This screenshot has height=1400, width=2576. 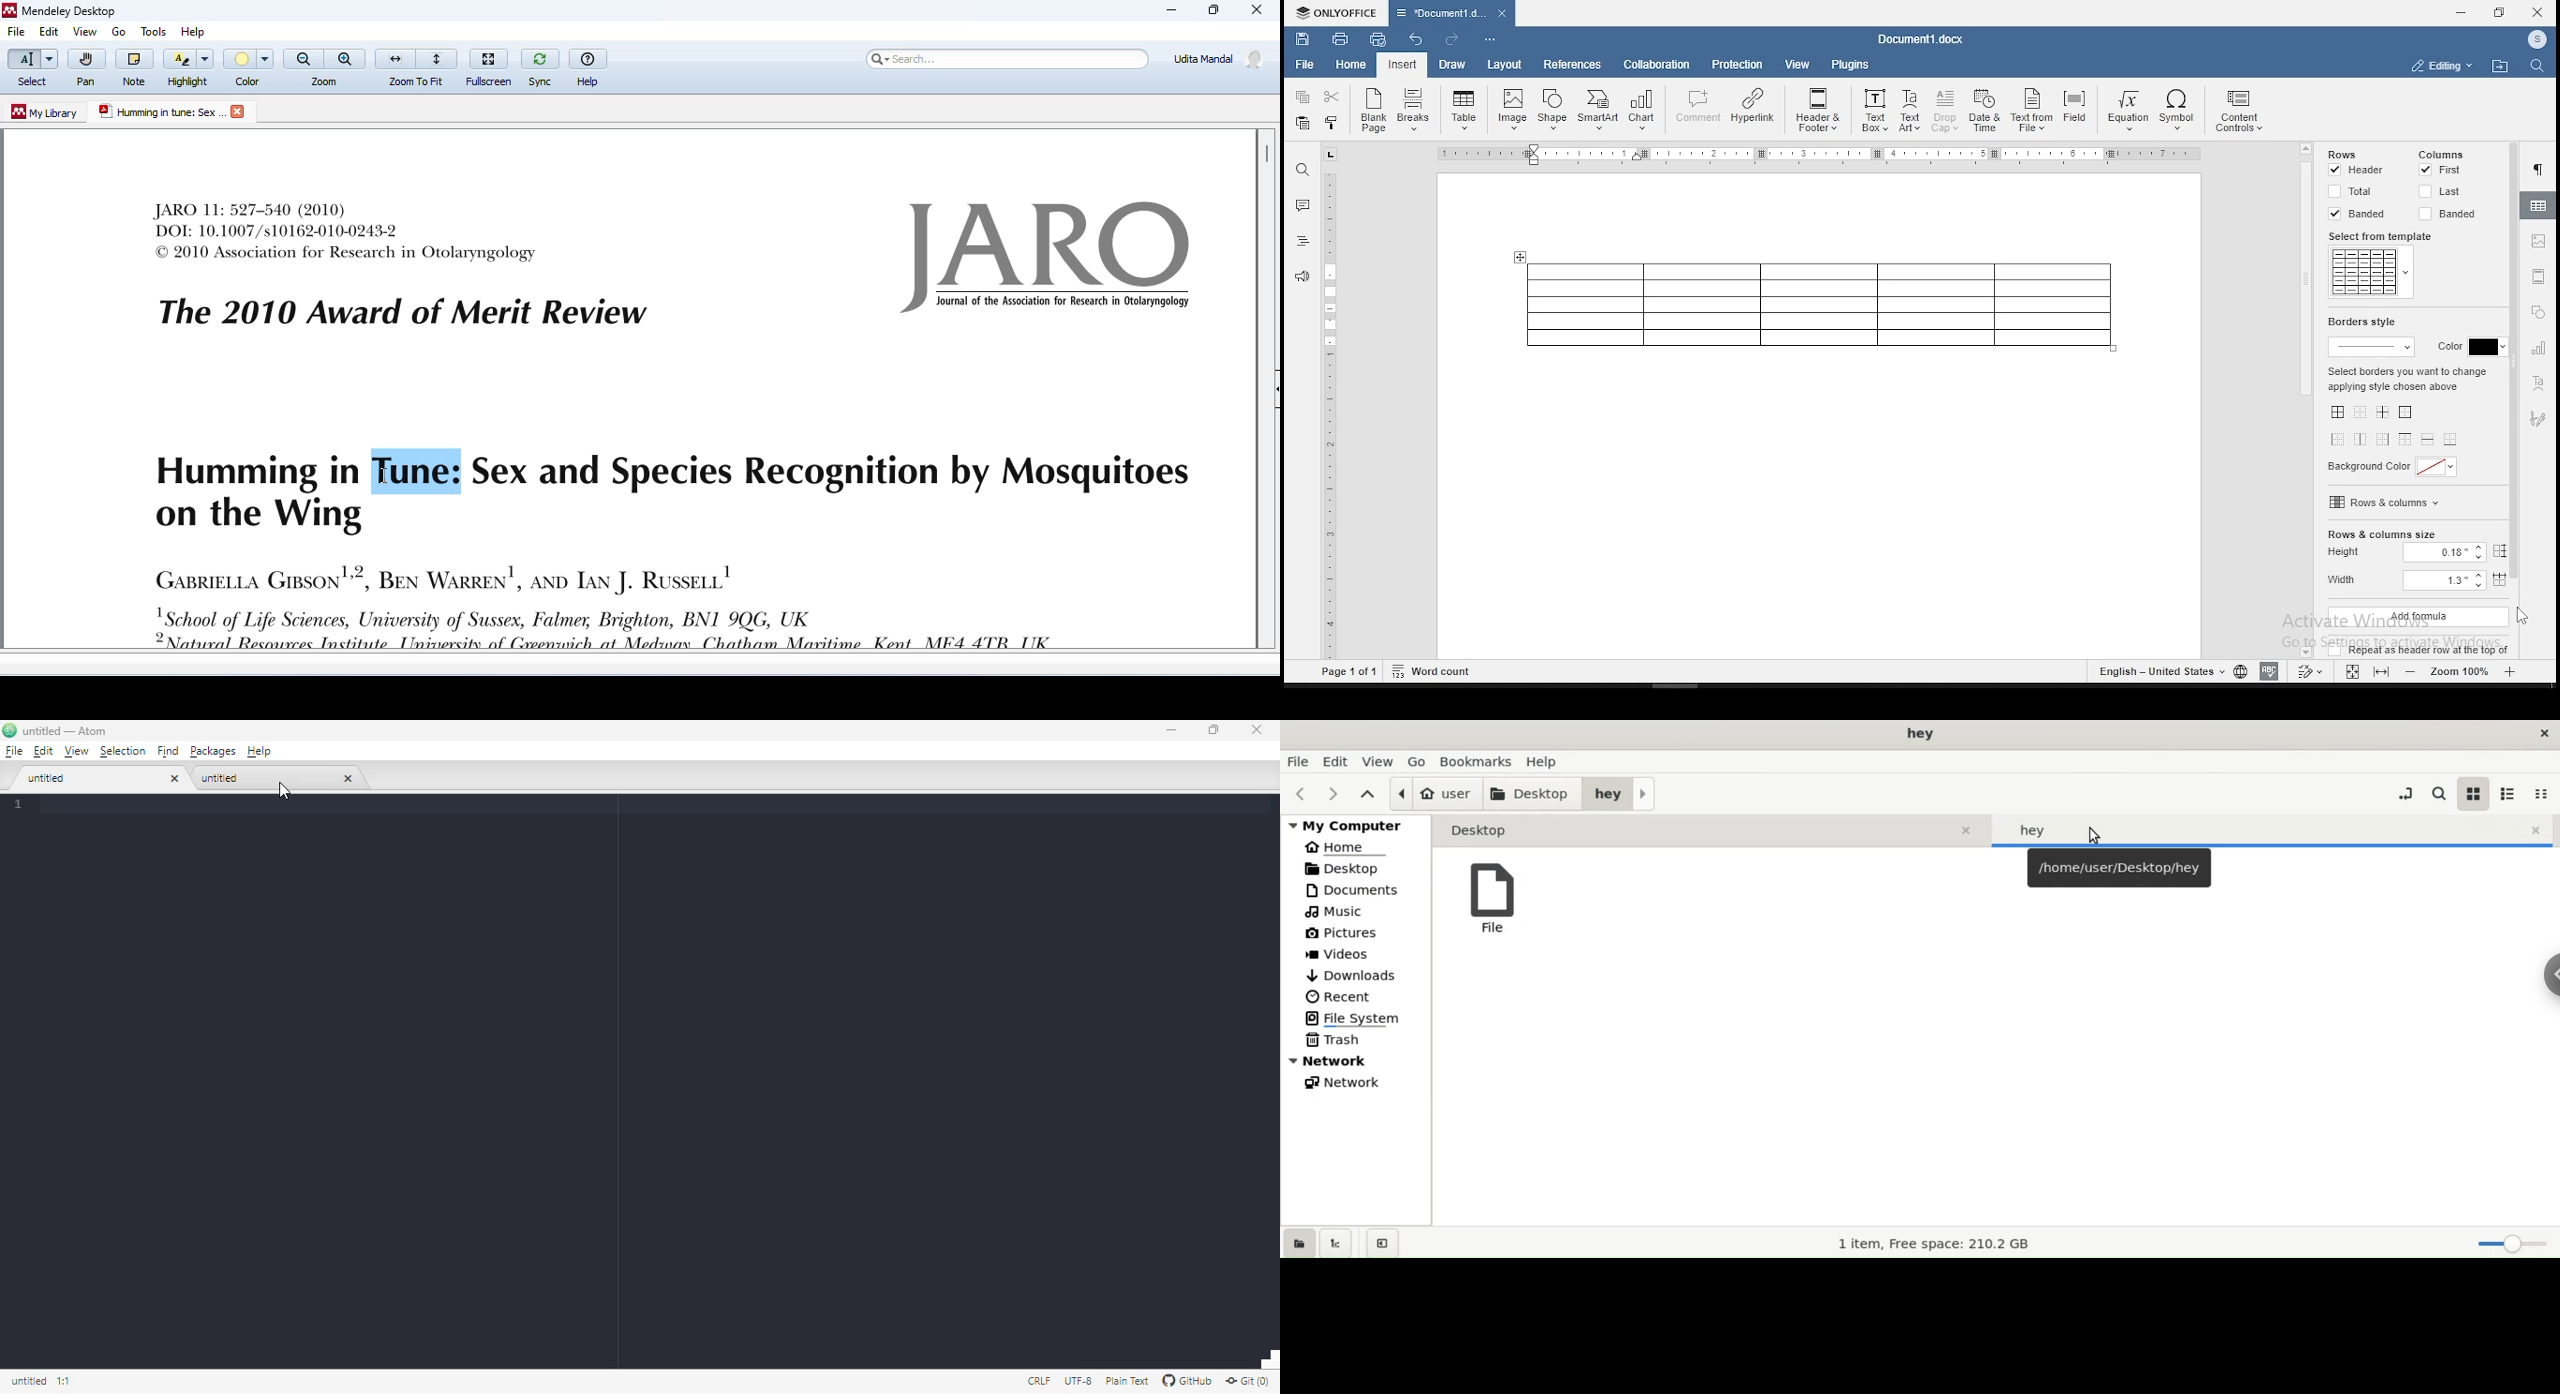 What do you see at coordinates (1739, 64) in the screenshot?
I see `protection` at bounding box center [1739, 64].